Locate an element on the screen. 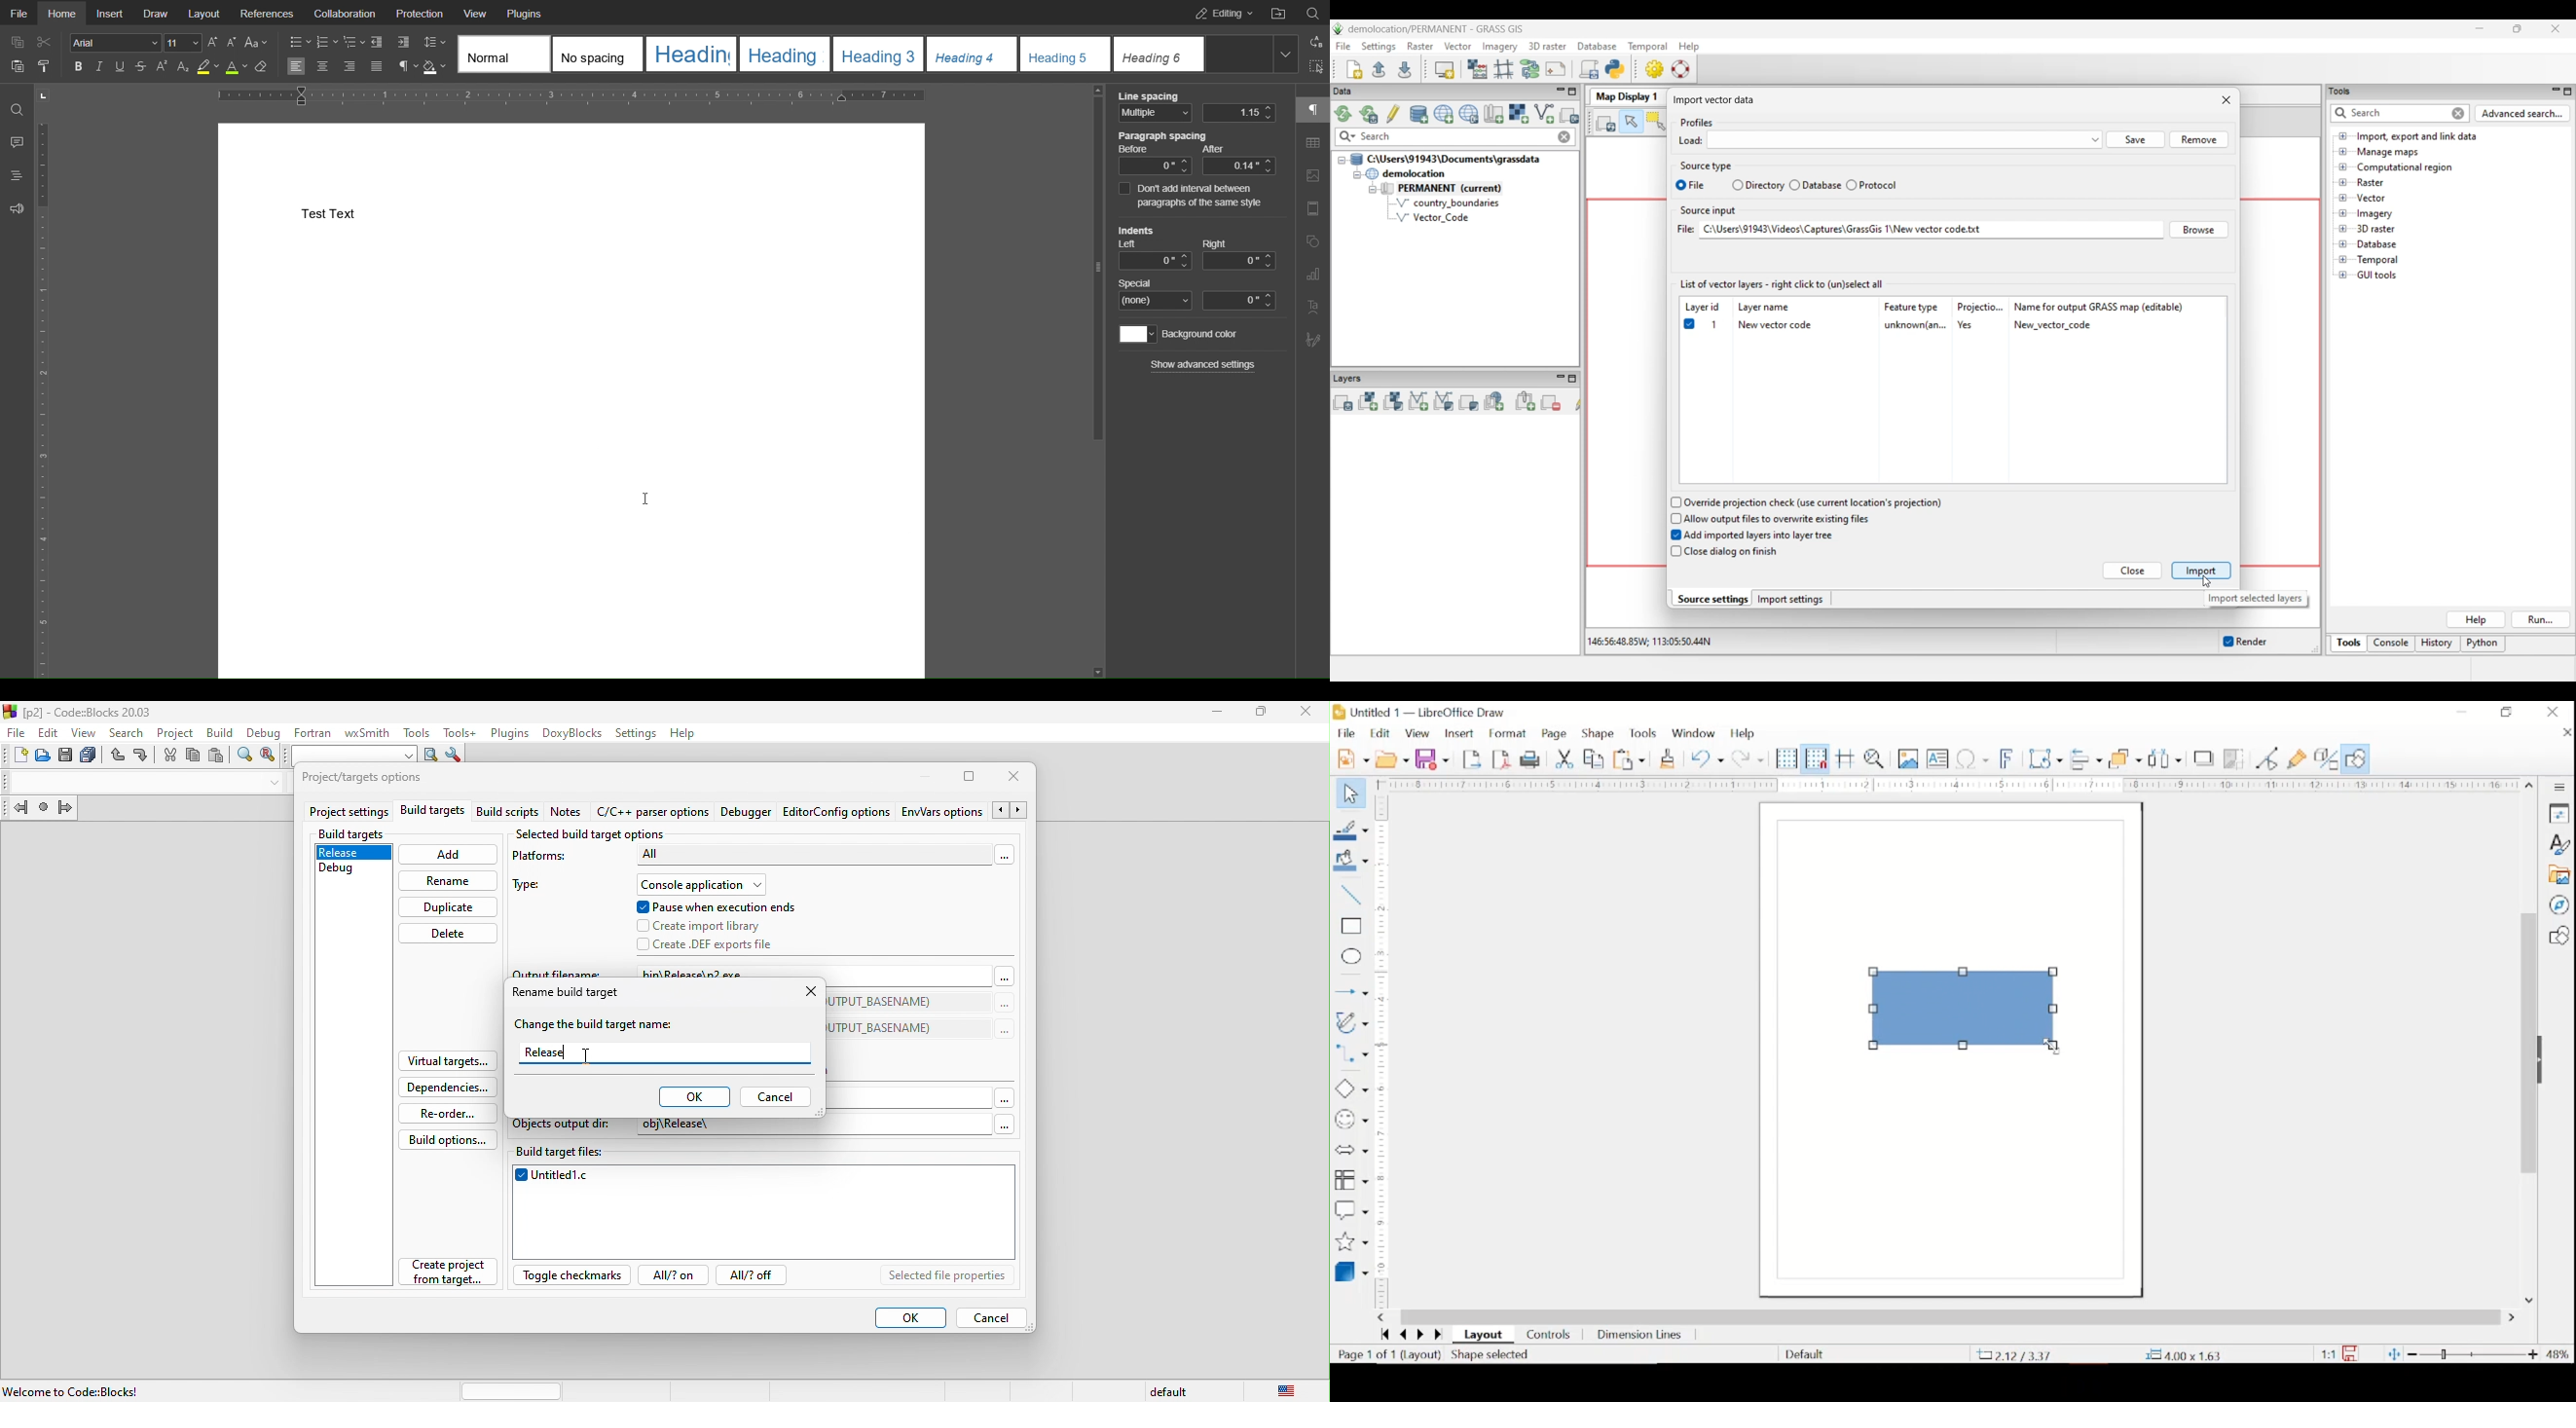  View is located at coordinates (477, 12).